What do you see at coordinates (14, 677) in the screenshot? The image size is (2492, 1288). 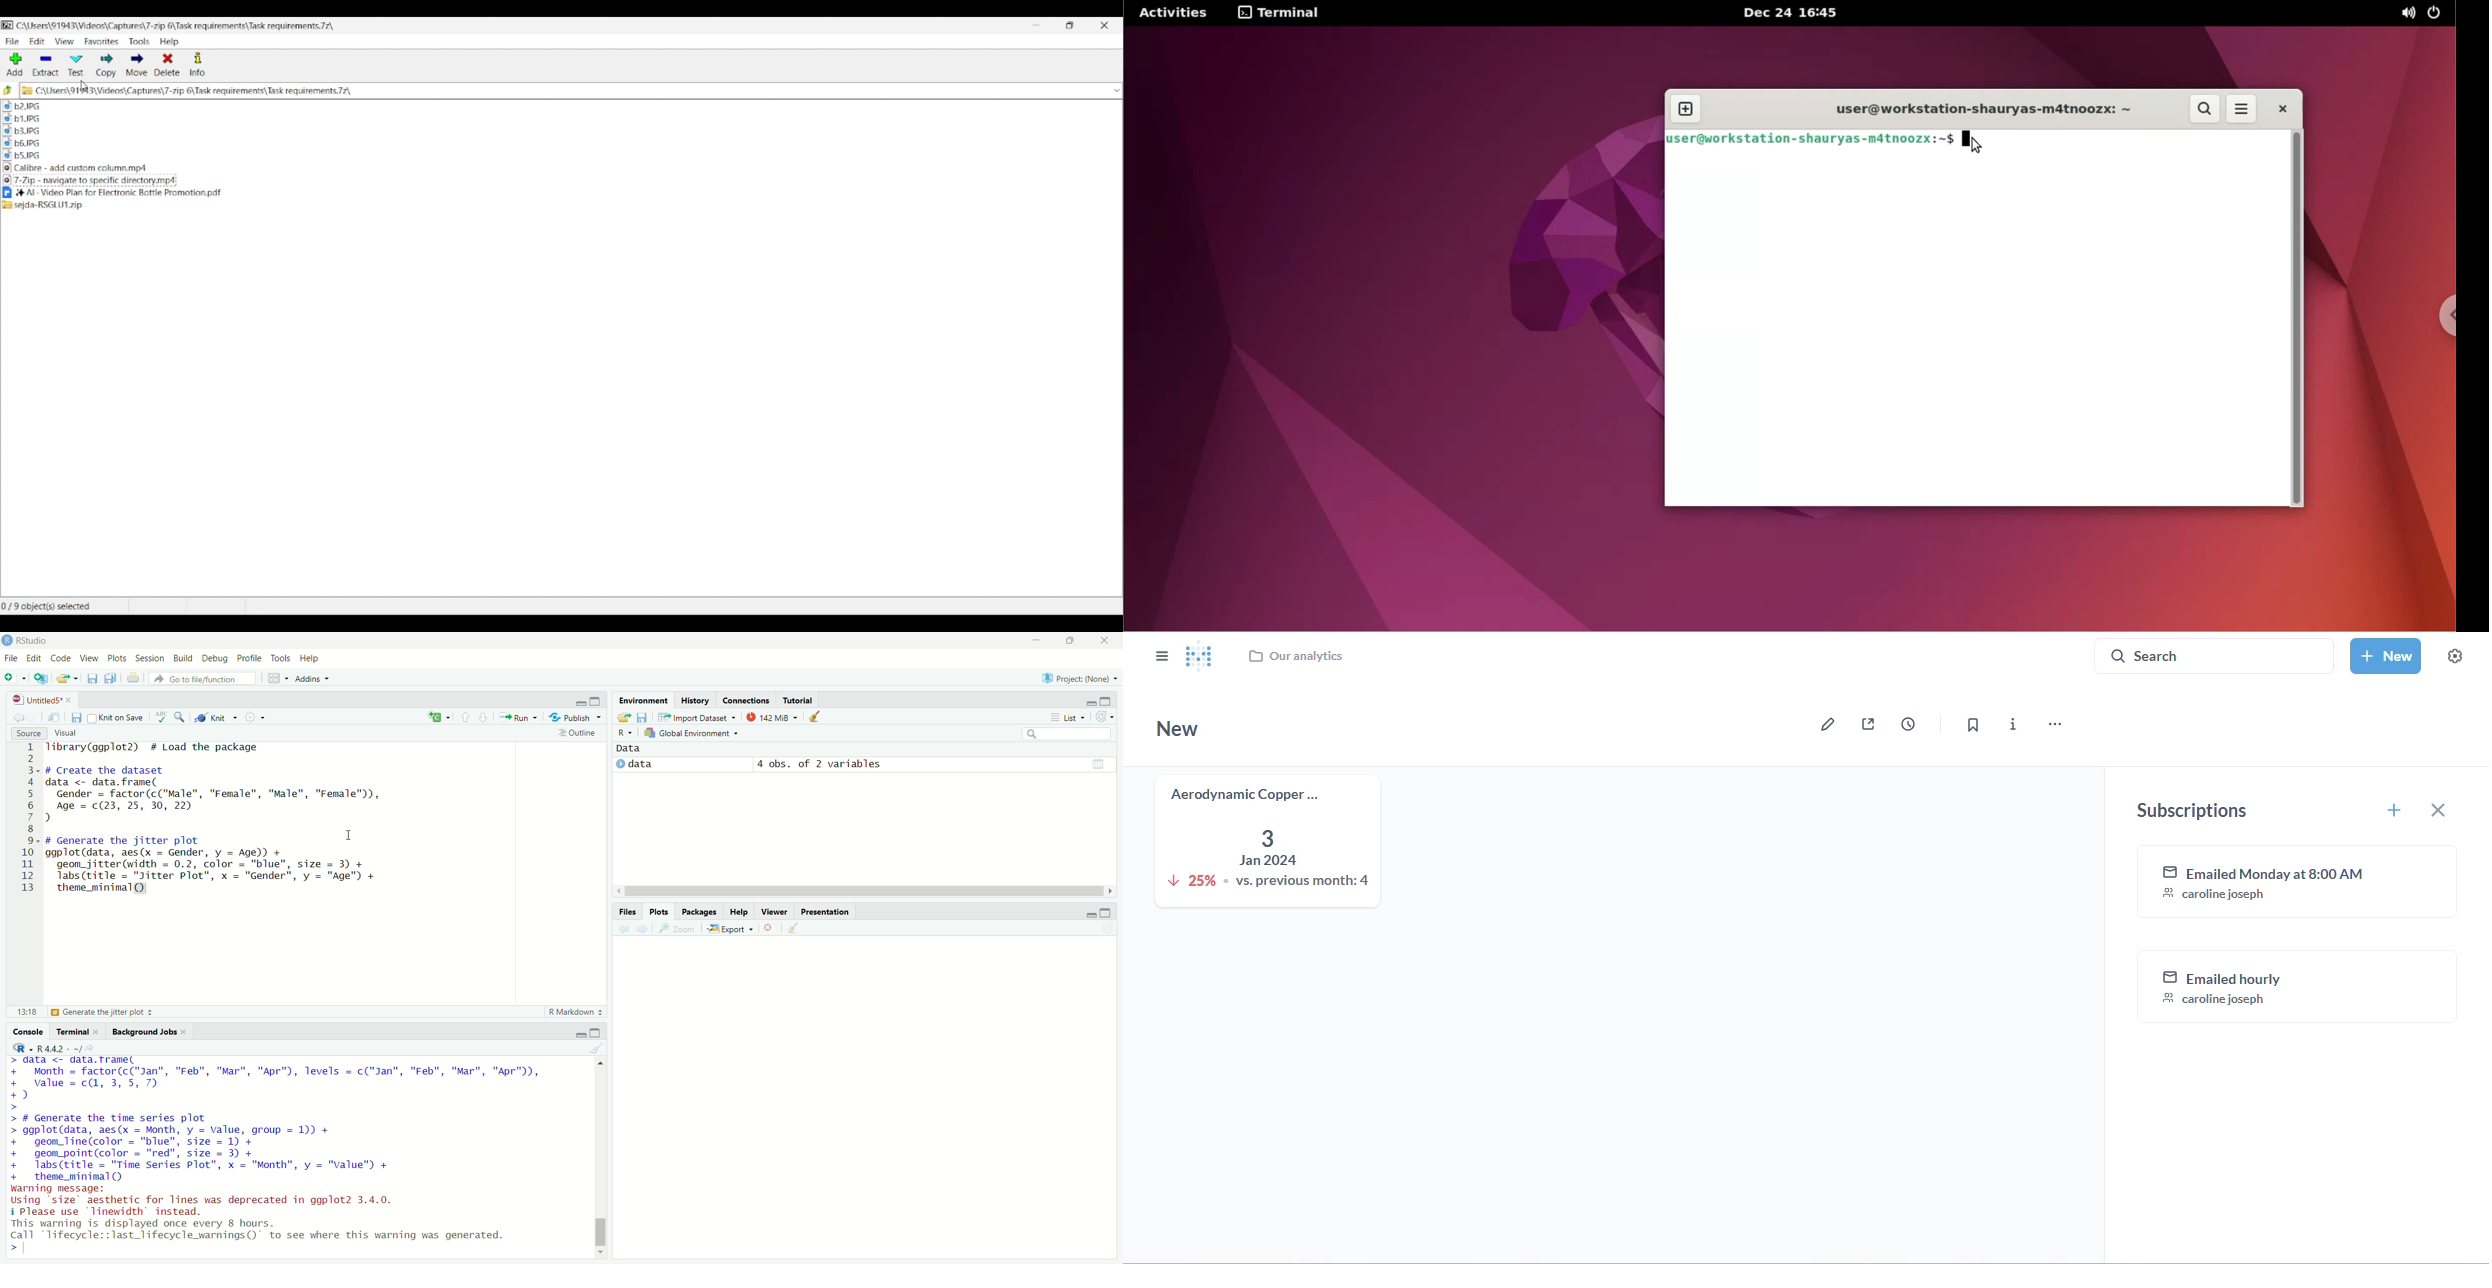 I see `new file` at bounding box center [14, 677].